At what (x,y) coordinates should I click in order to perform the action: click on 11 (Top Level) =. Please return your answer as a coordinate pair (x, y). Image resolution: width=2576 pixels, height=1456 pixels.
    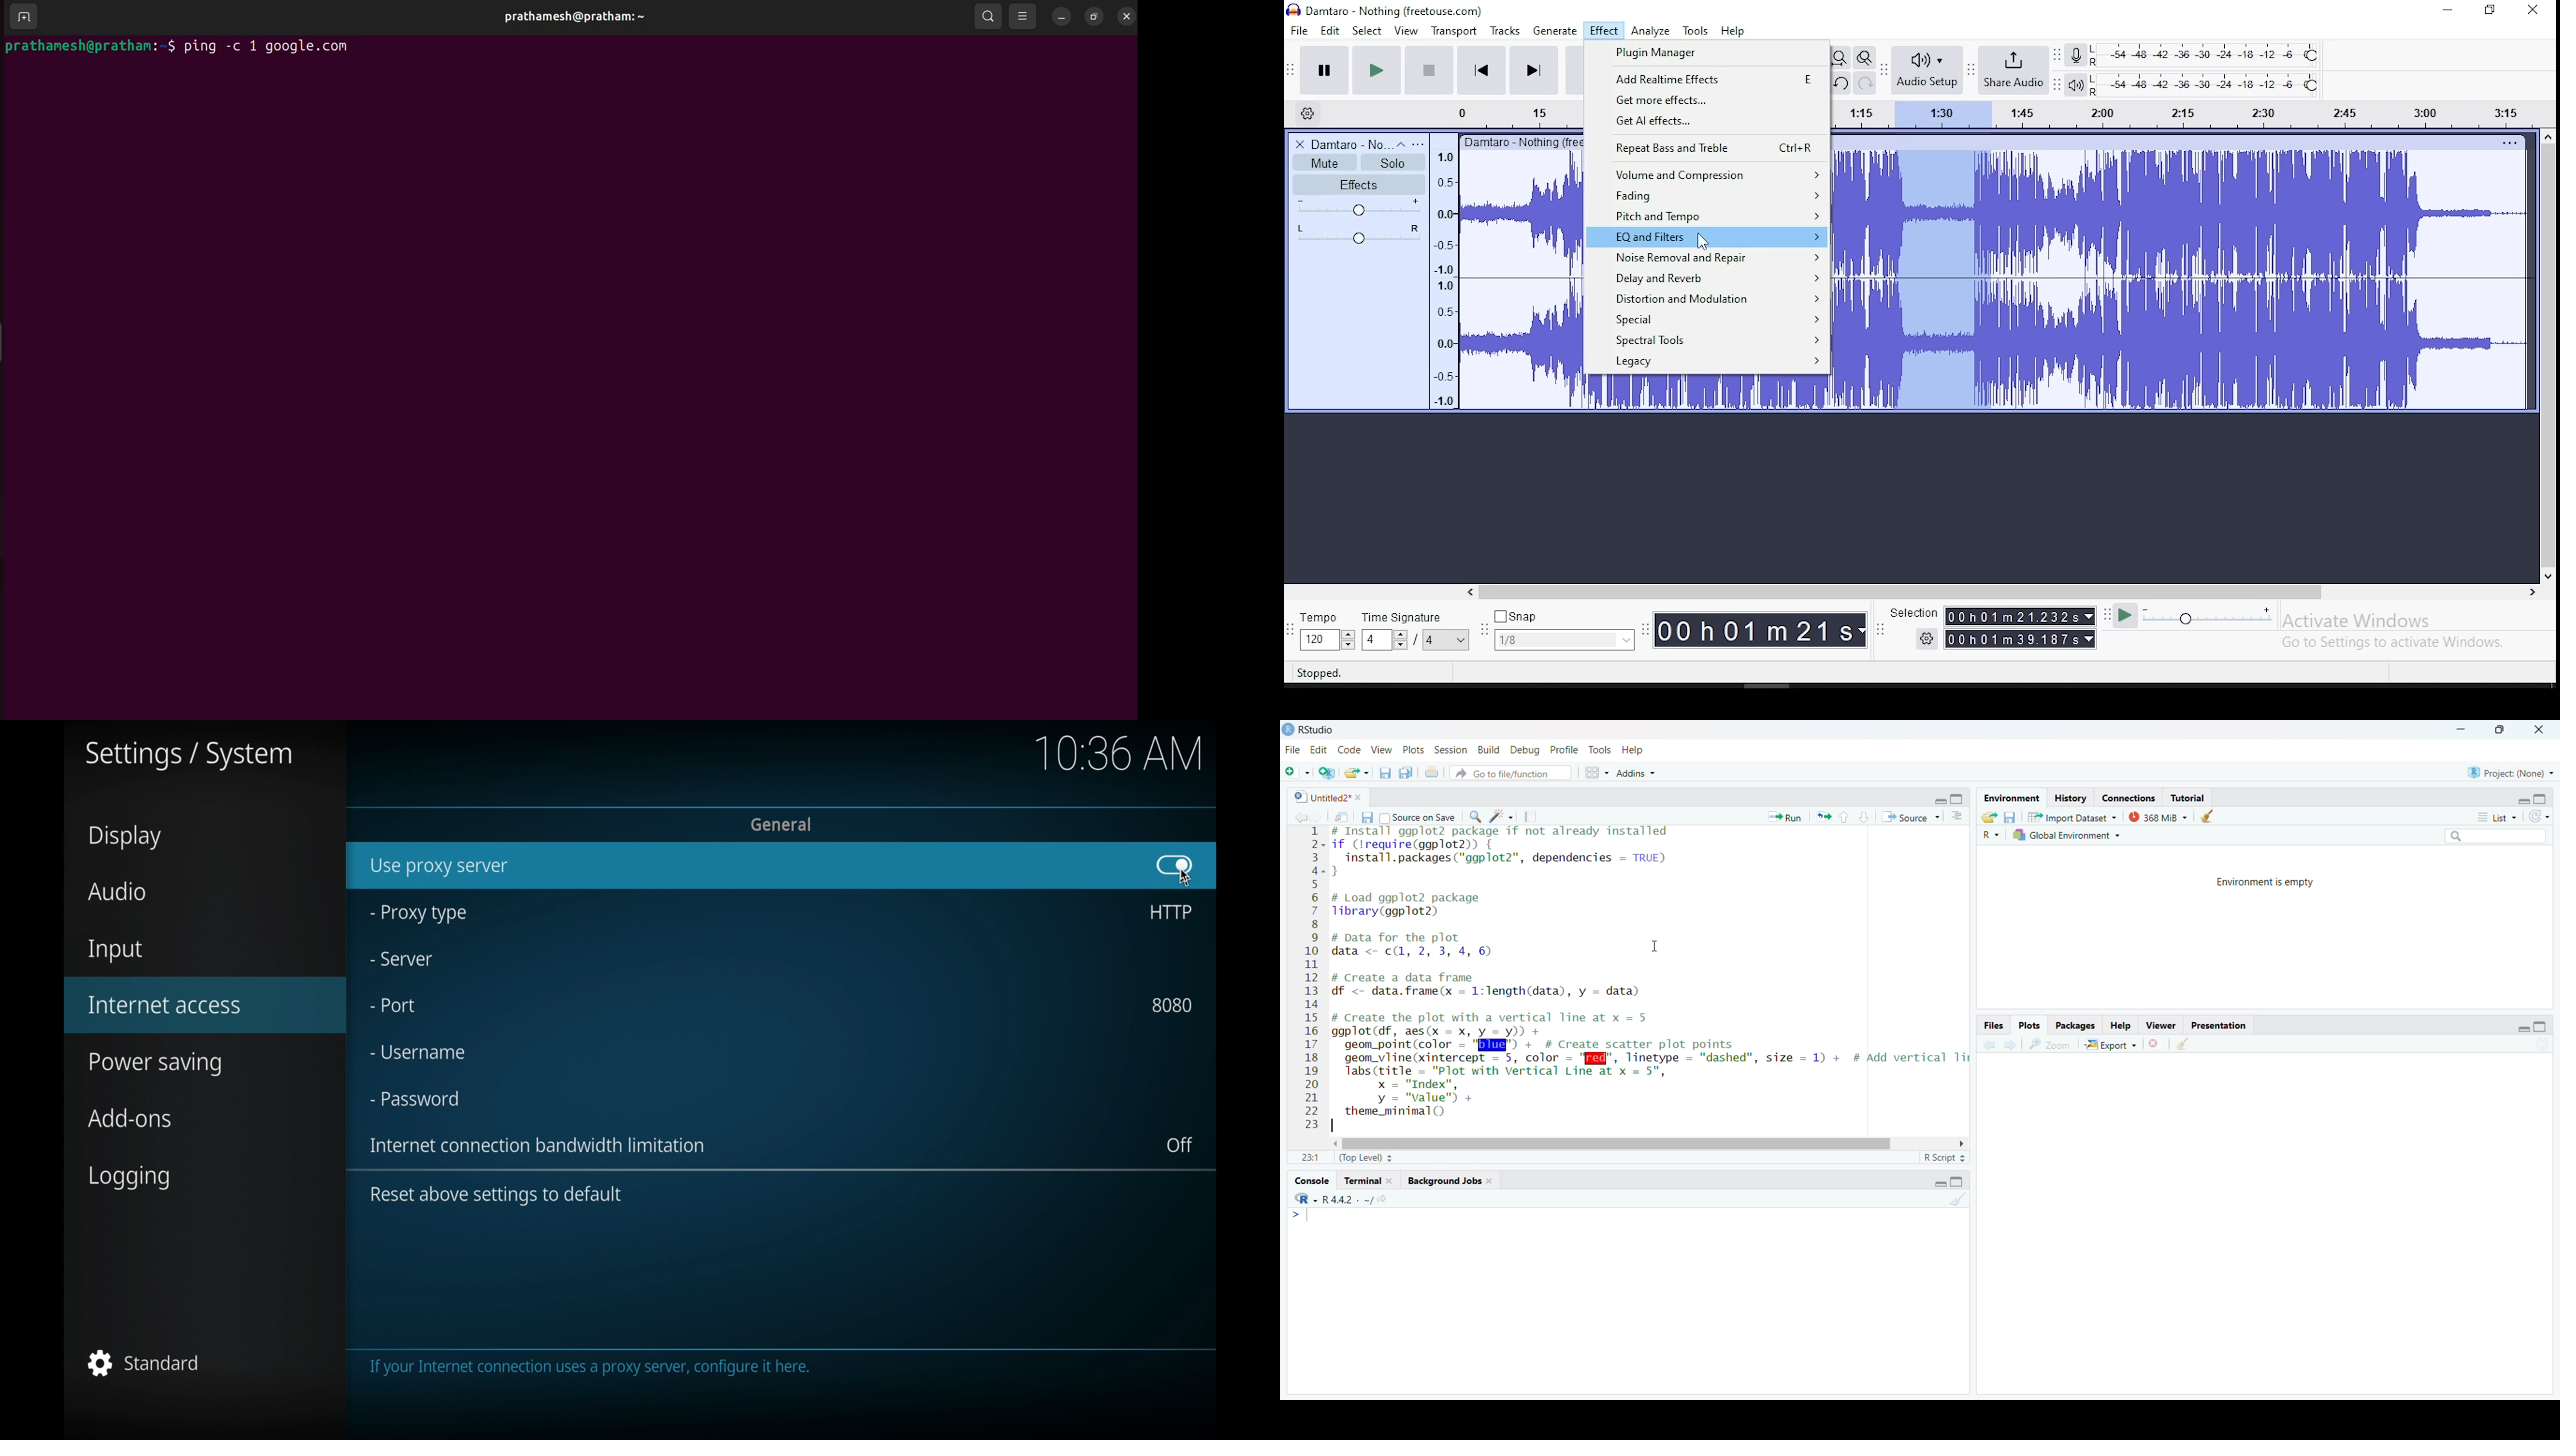
    Looking at the image, I should click on (1348, 1155).